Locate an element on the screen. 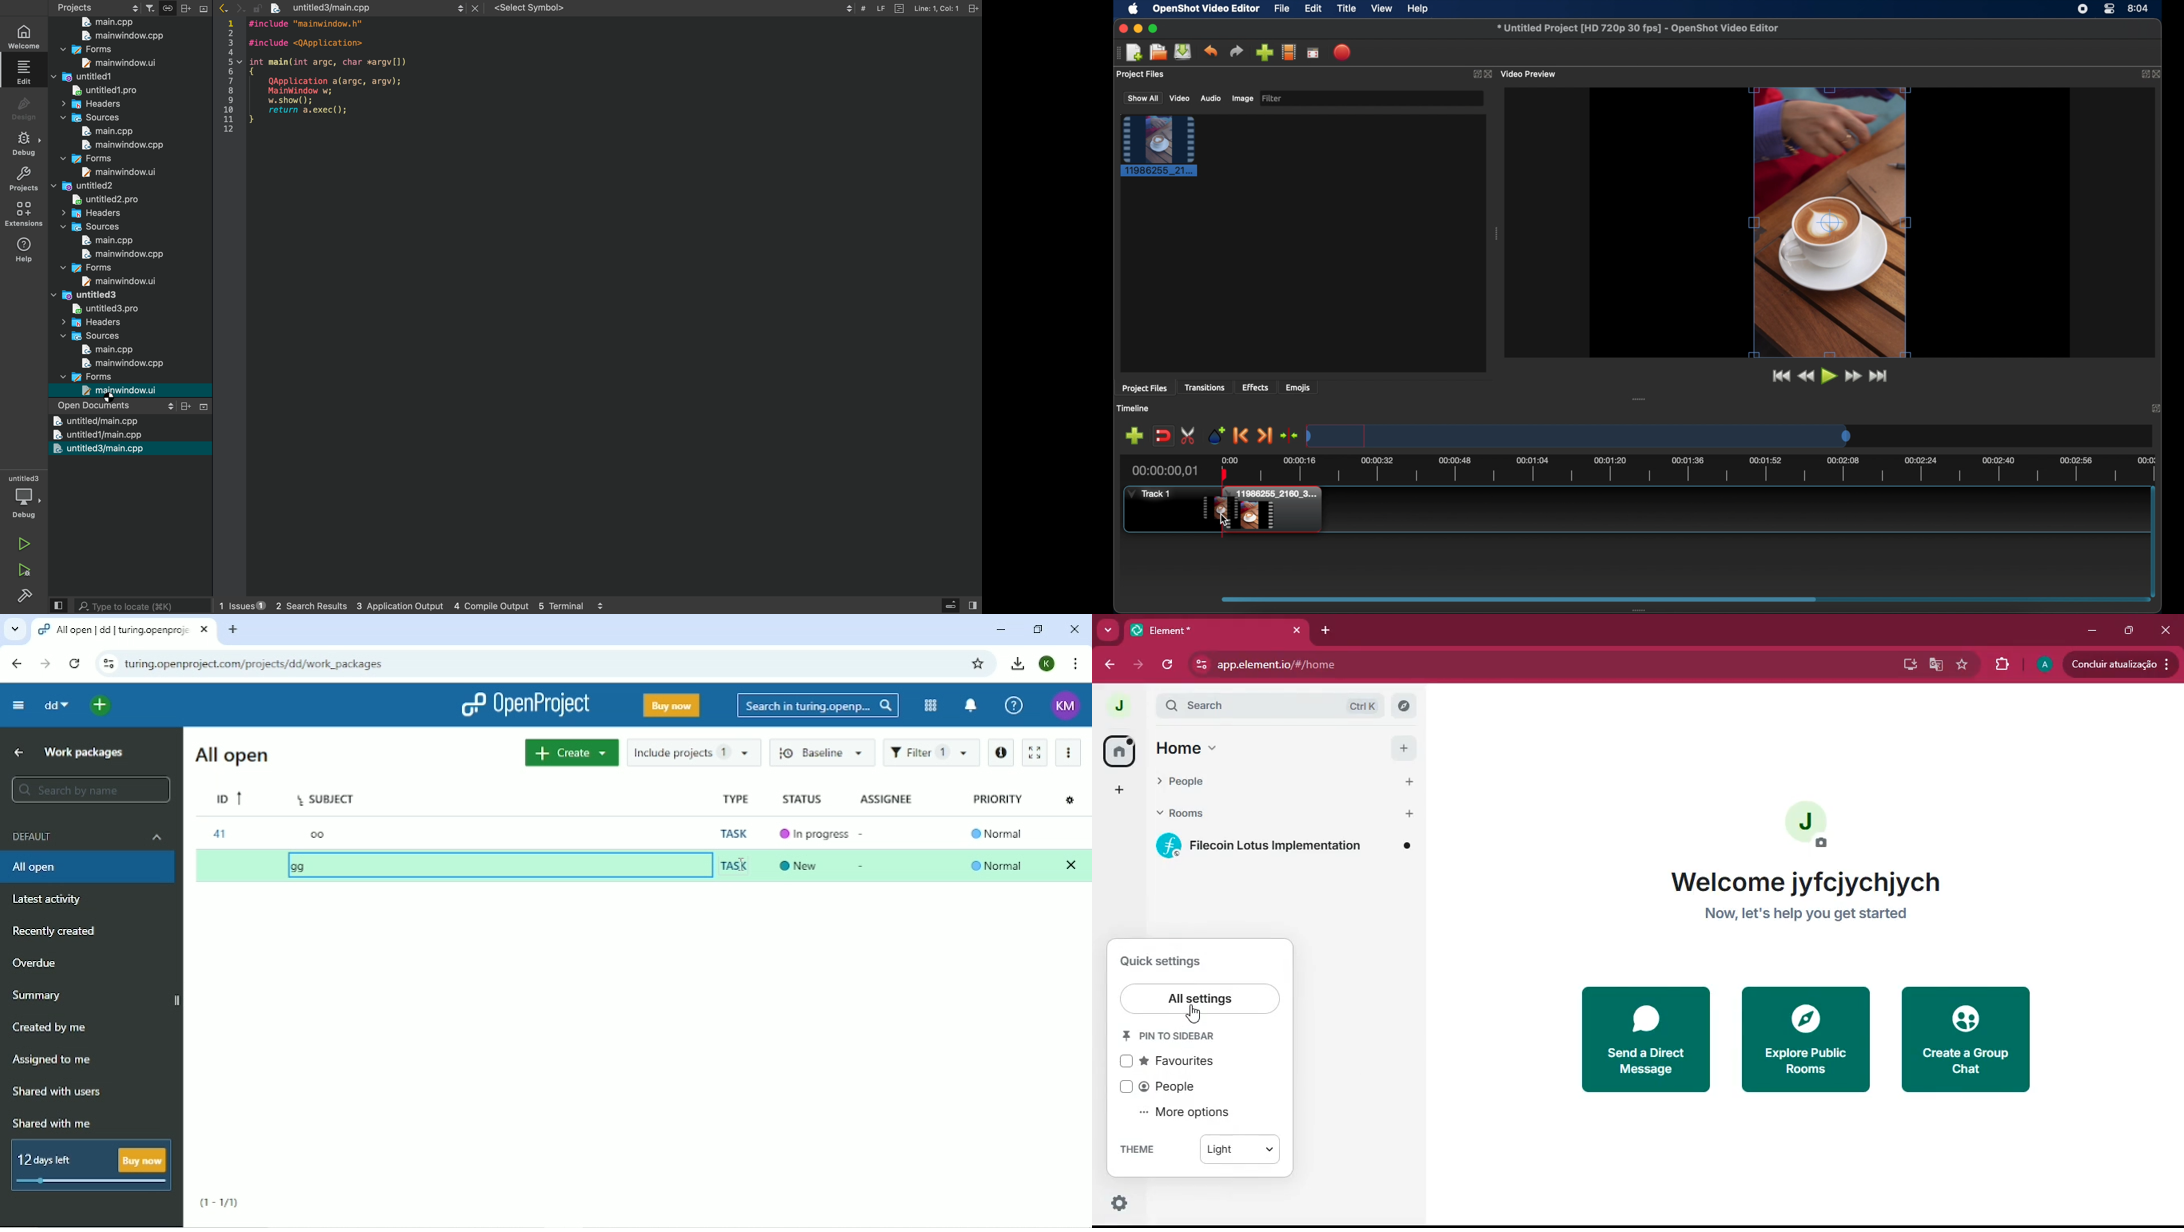 The image size is (2184, 1232). Form is located at coordinates (114, 64).